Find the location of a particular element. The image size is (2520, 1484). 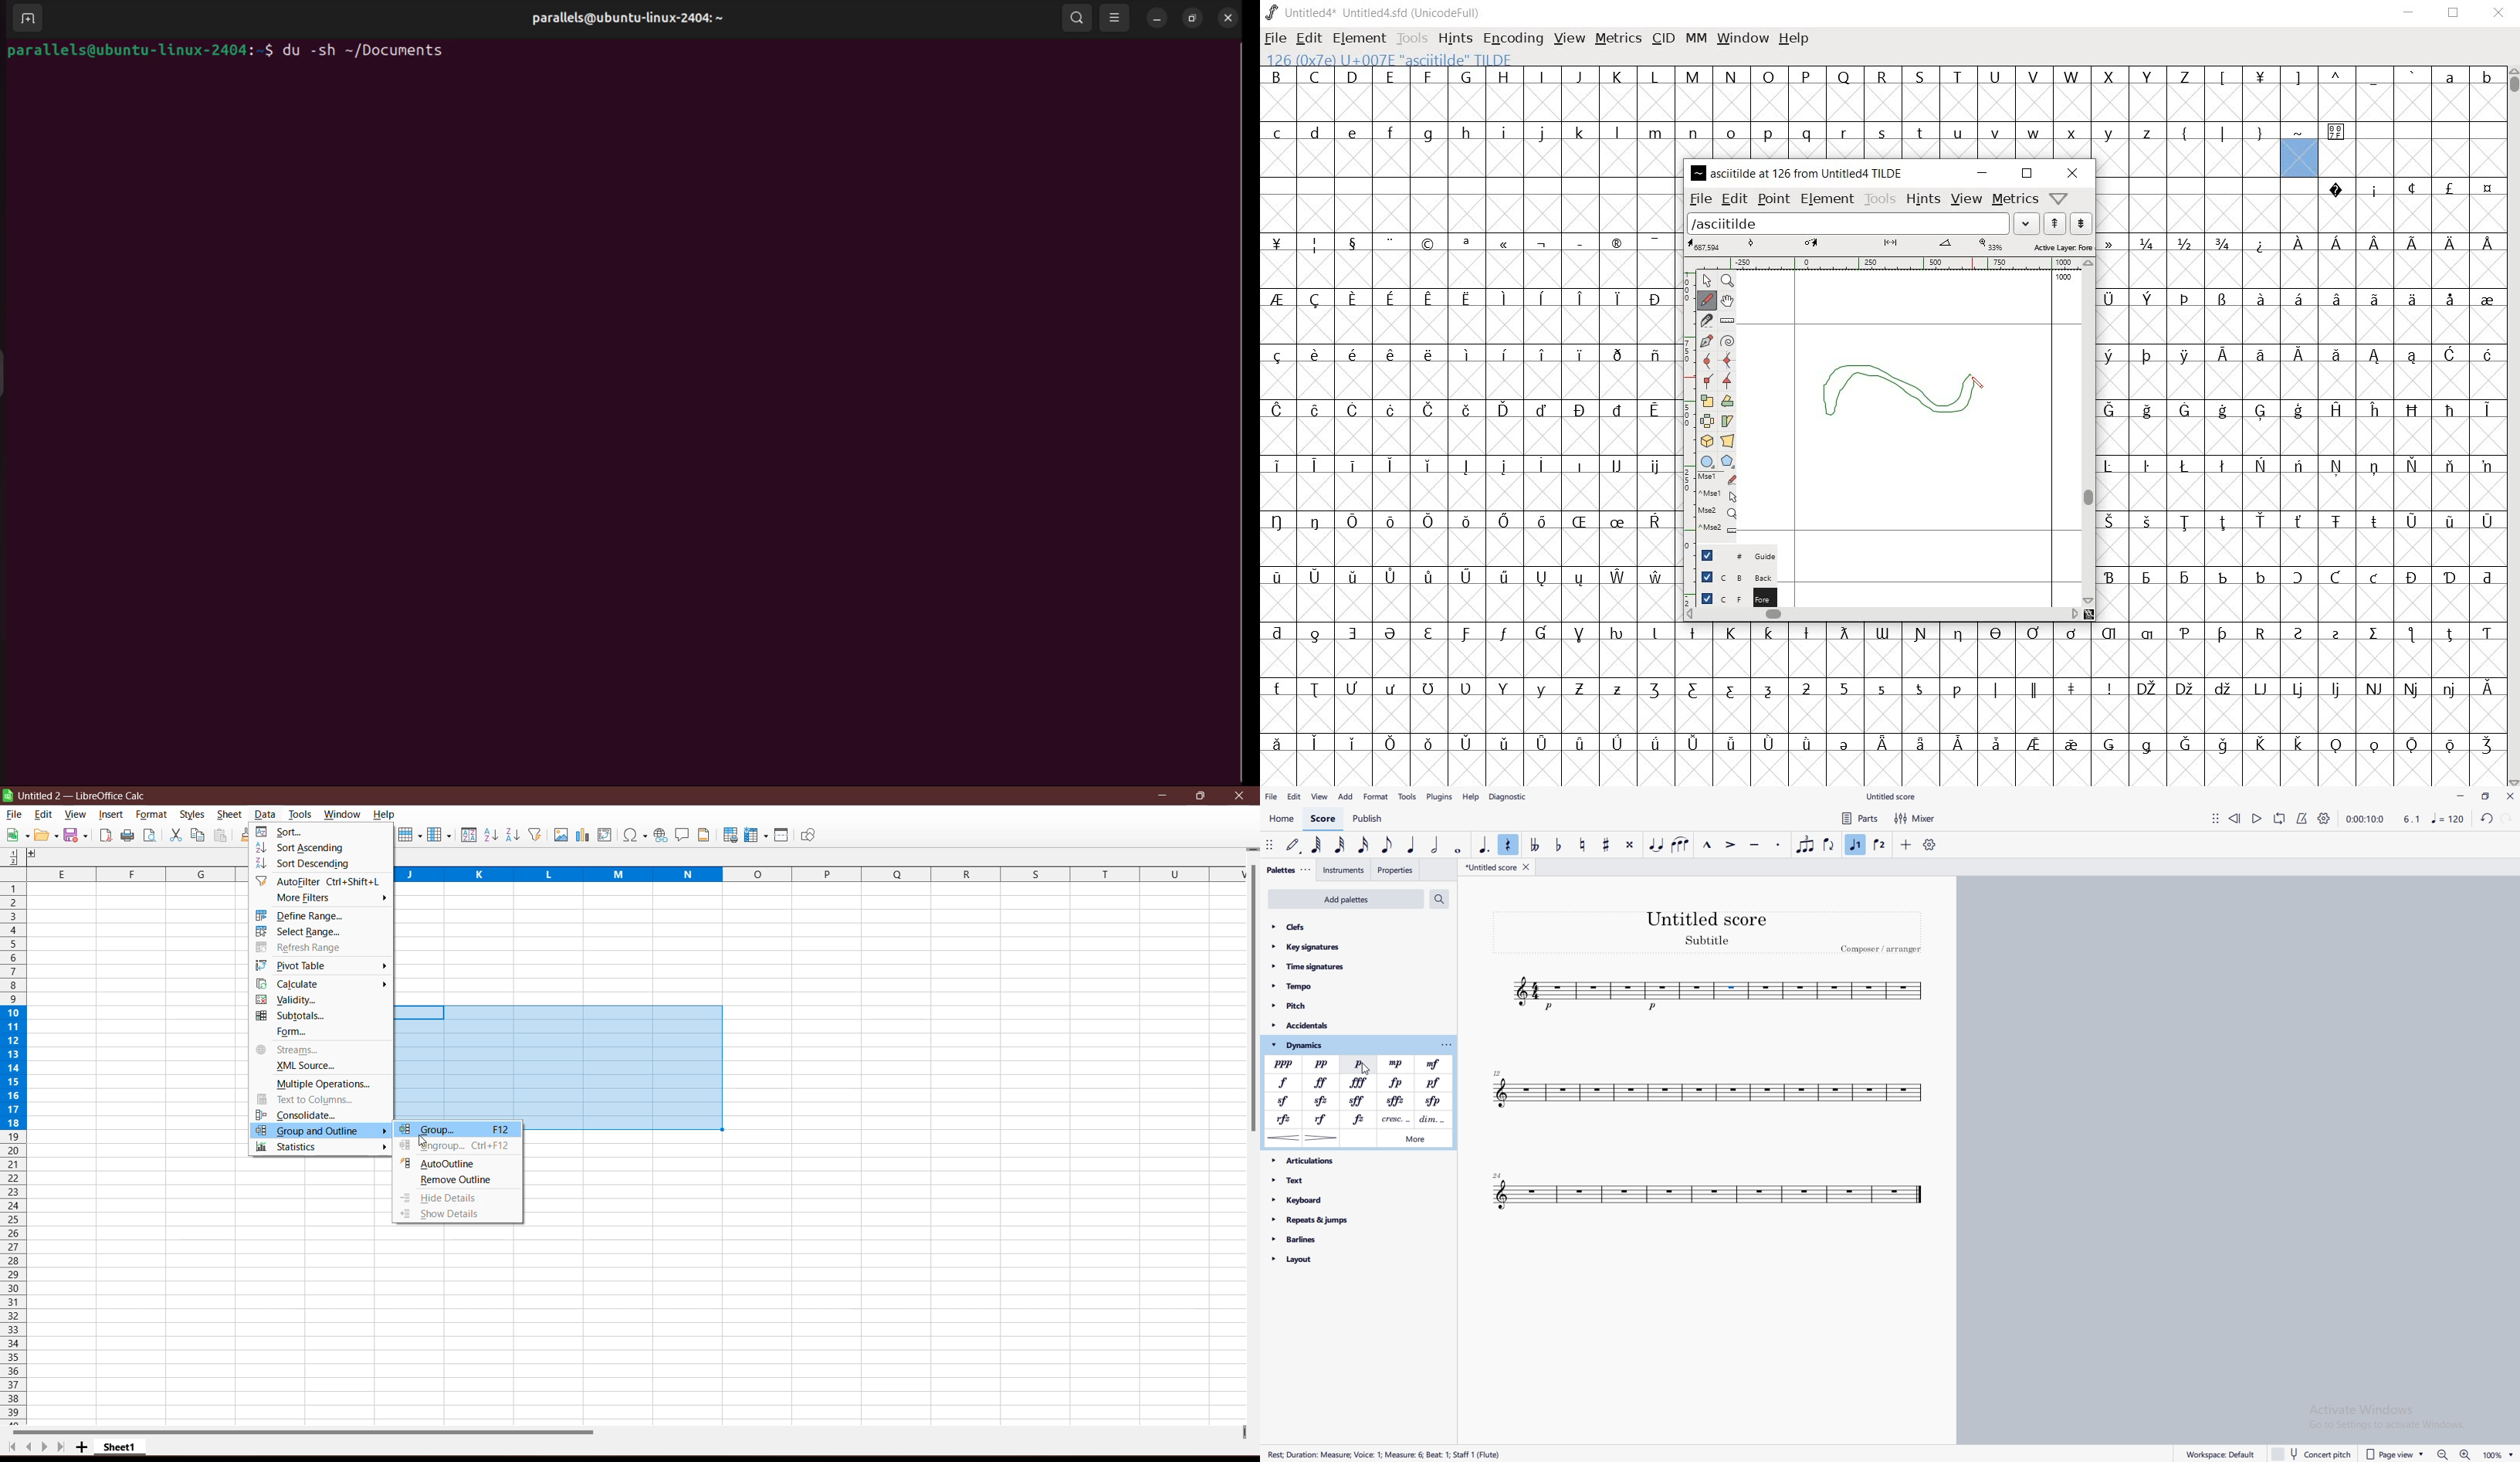

Sheet Name is located at coordinates (121, 1447).